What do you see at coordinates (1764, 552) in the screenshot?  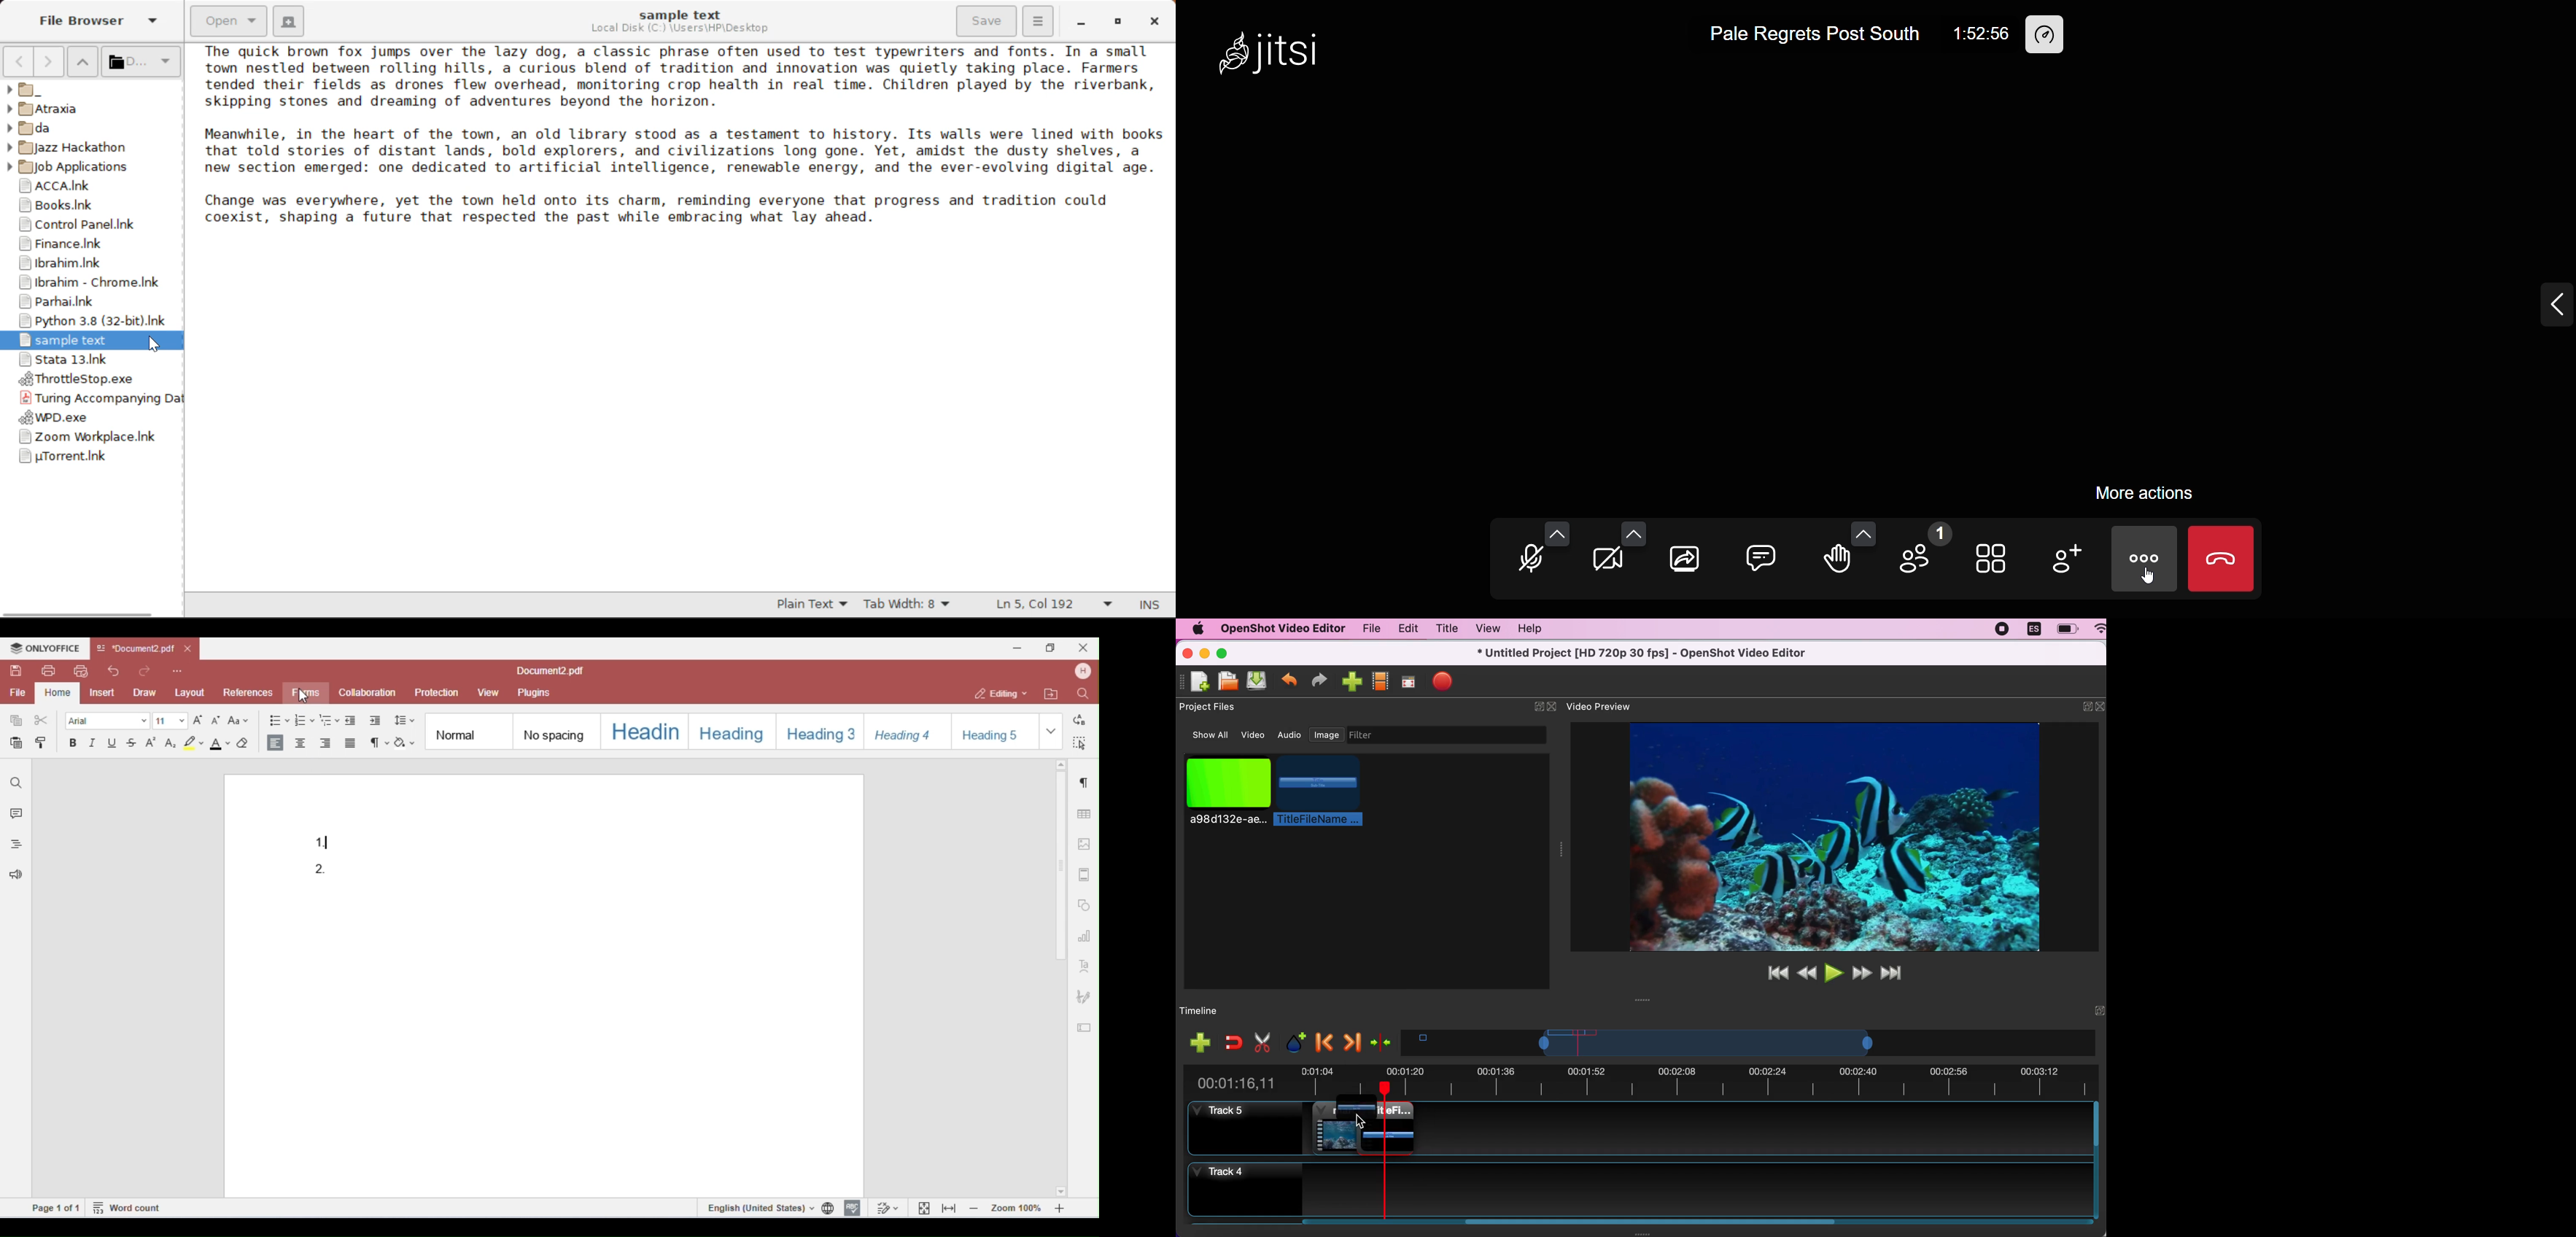 I see `chat` at bounding box center [1764, 552].